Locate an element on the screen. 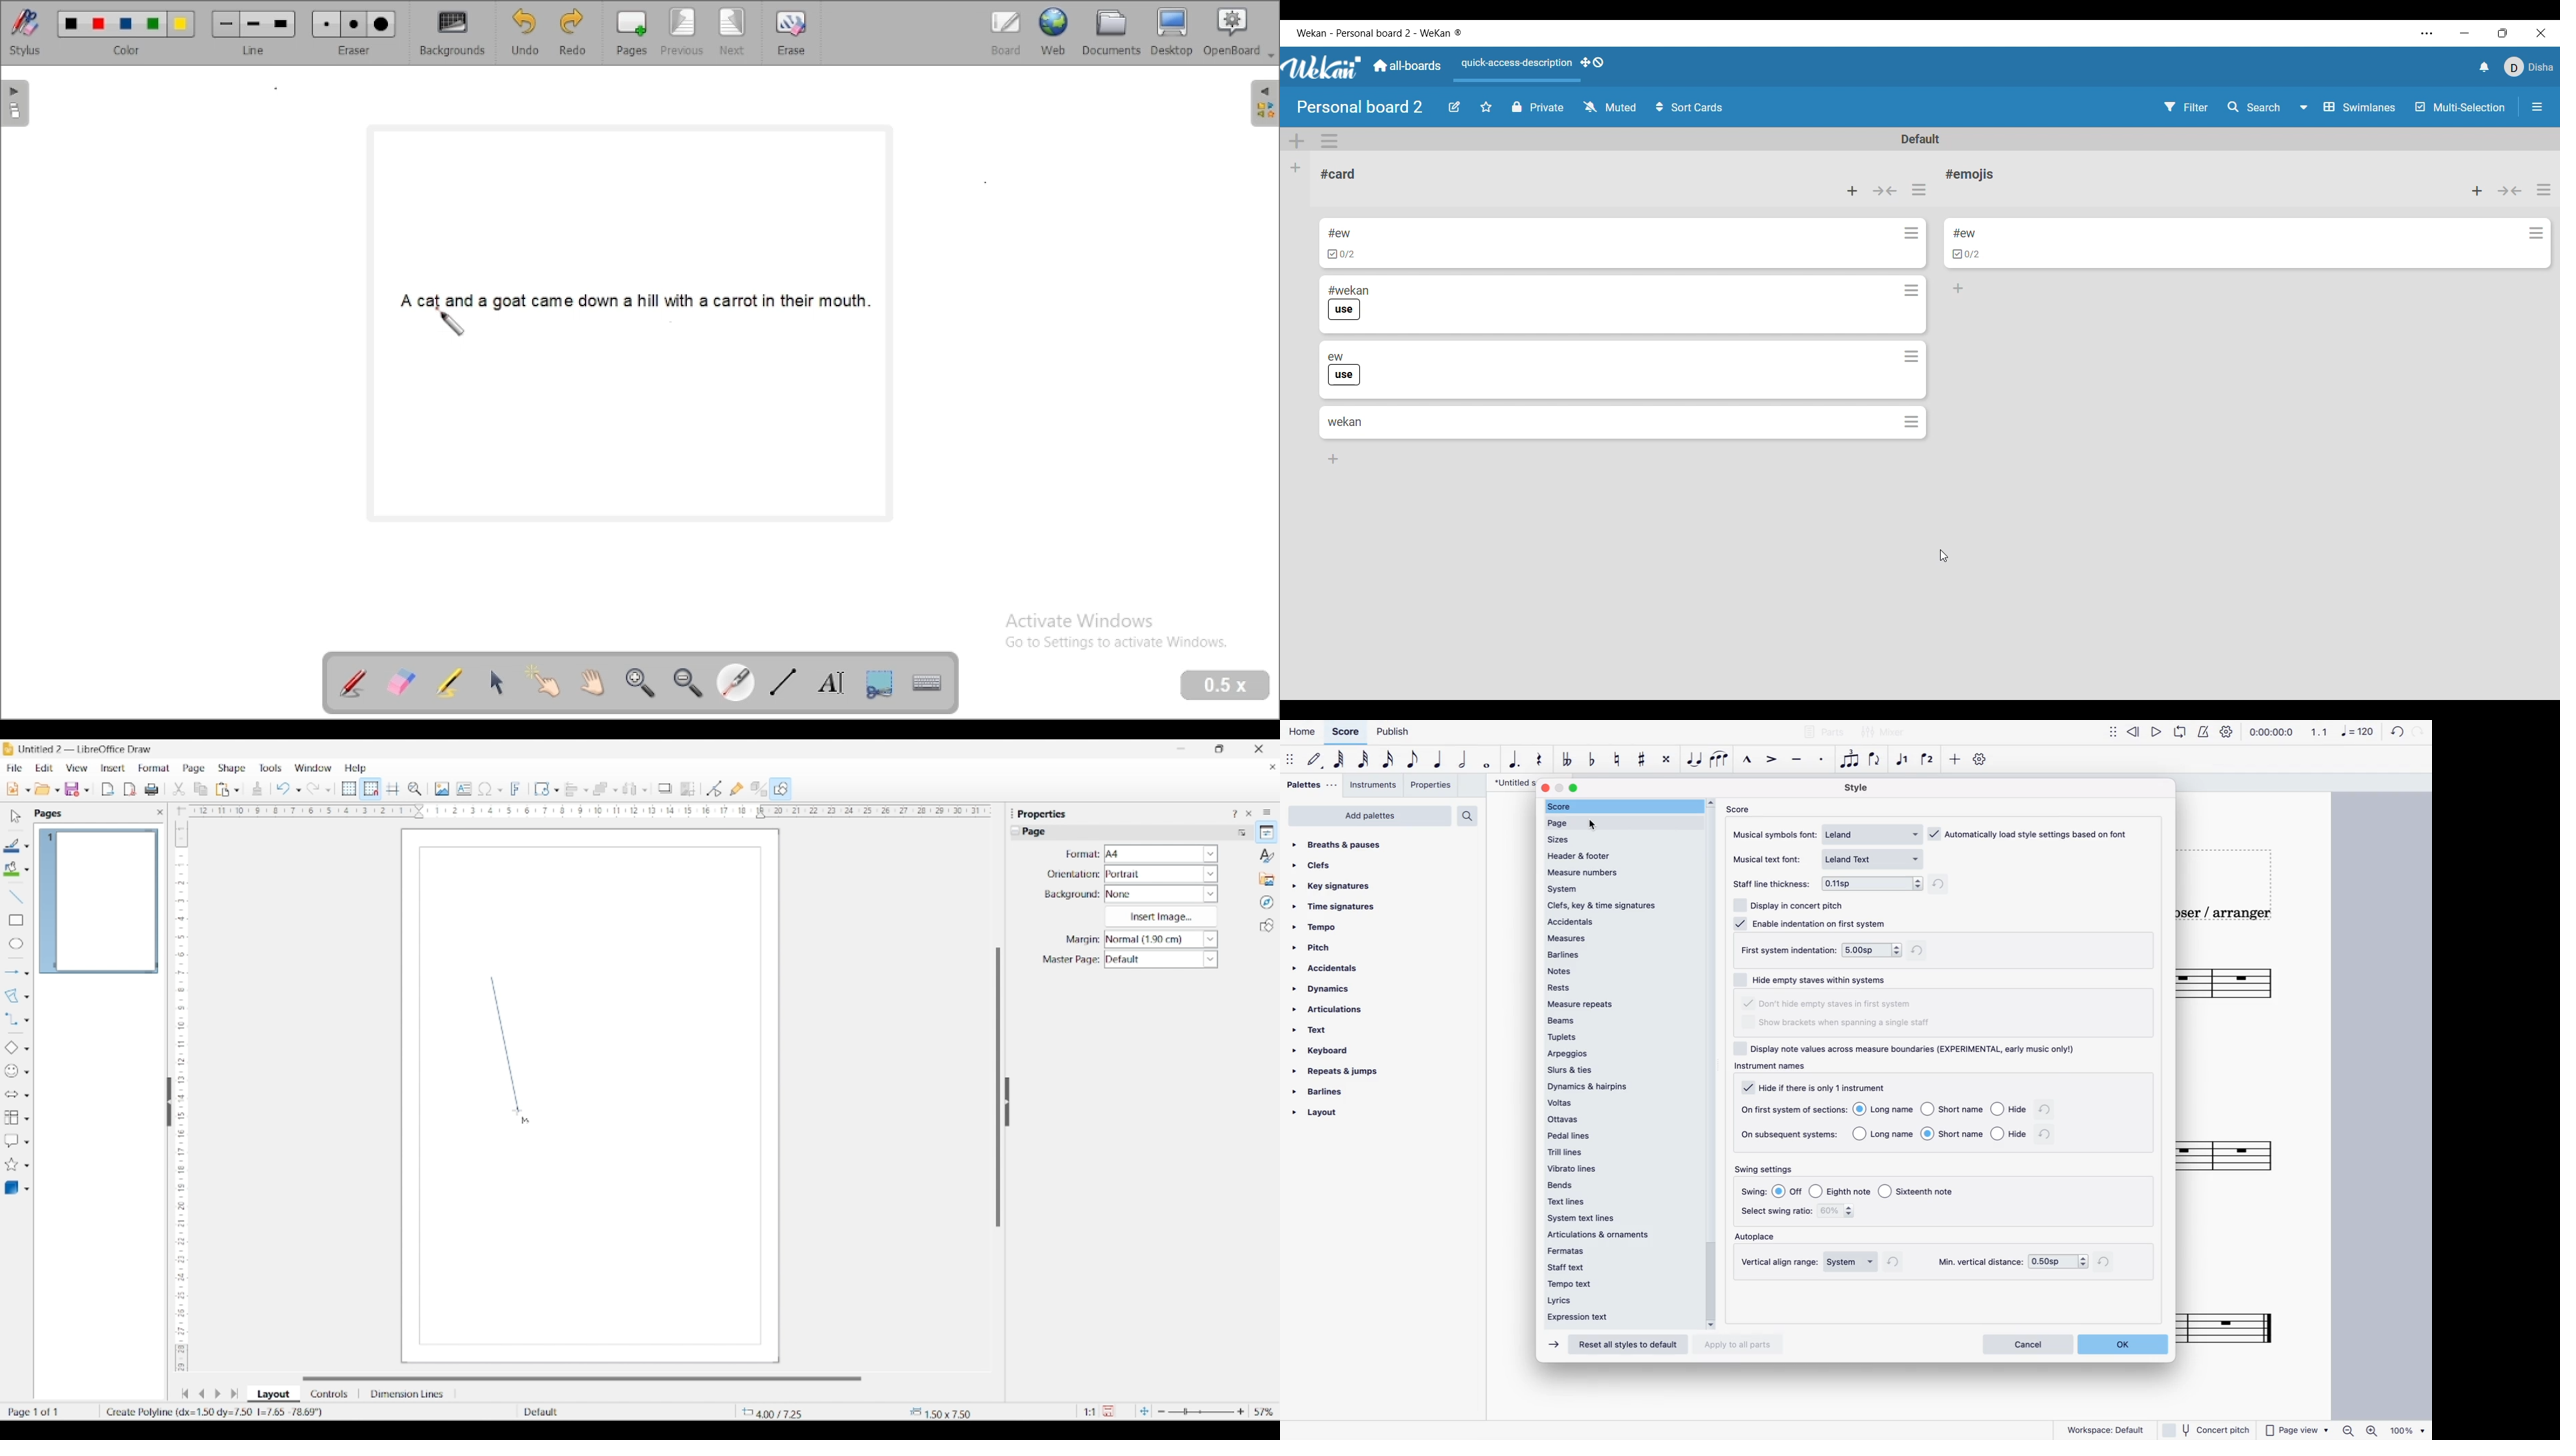 Image resolution: width=2576 pixels, height=1456 pixels. Insert line is located at coordinates (15, 896).